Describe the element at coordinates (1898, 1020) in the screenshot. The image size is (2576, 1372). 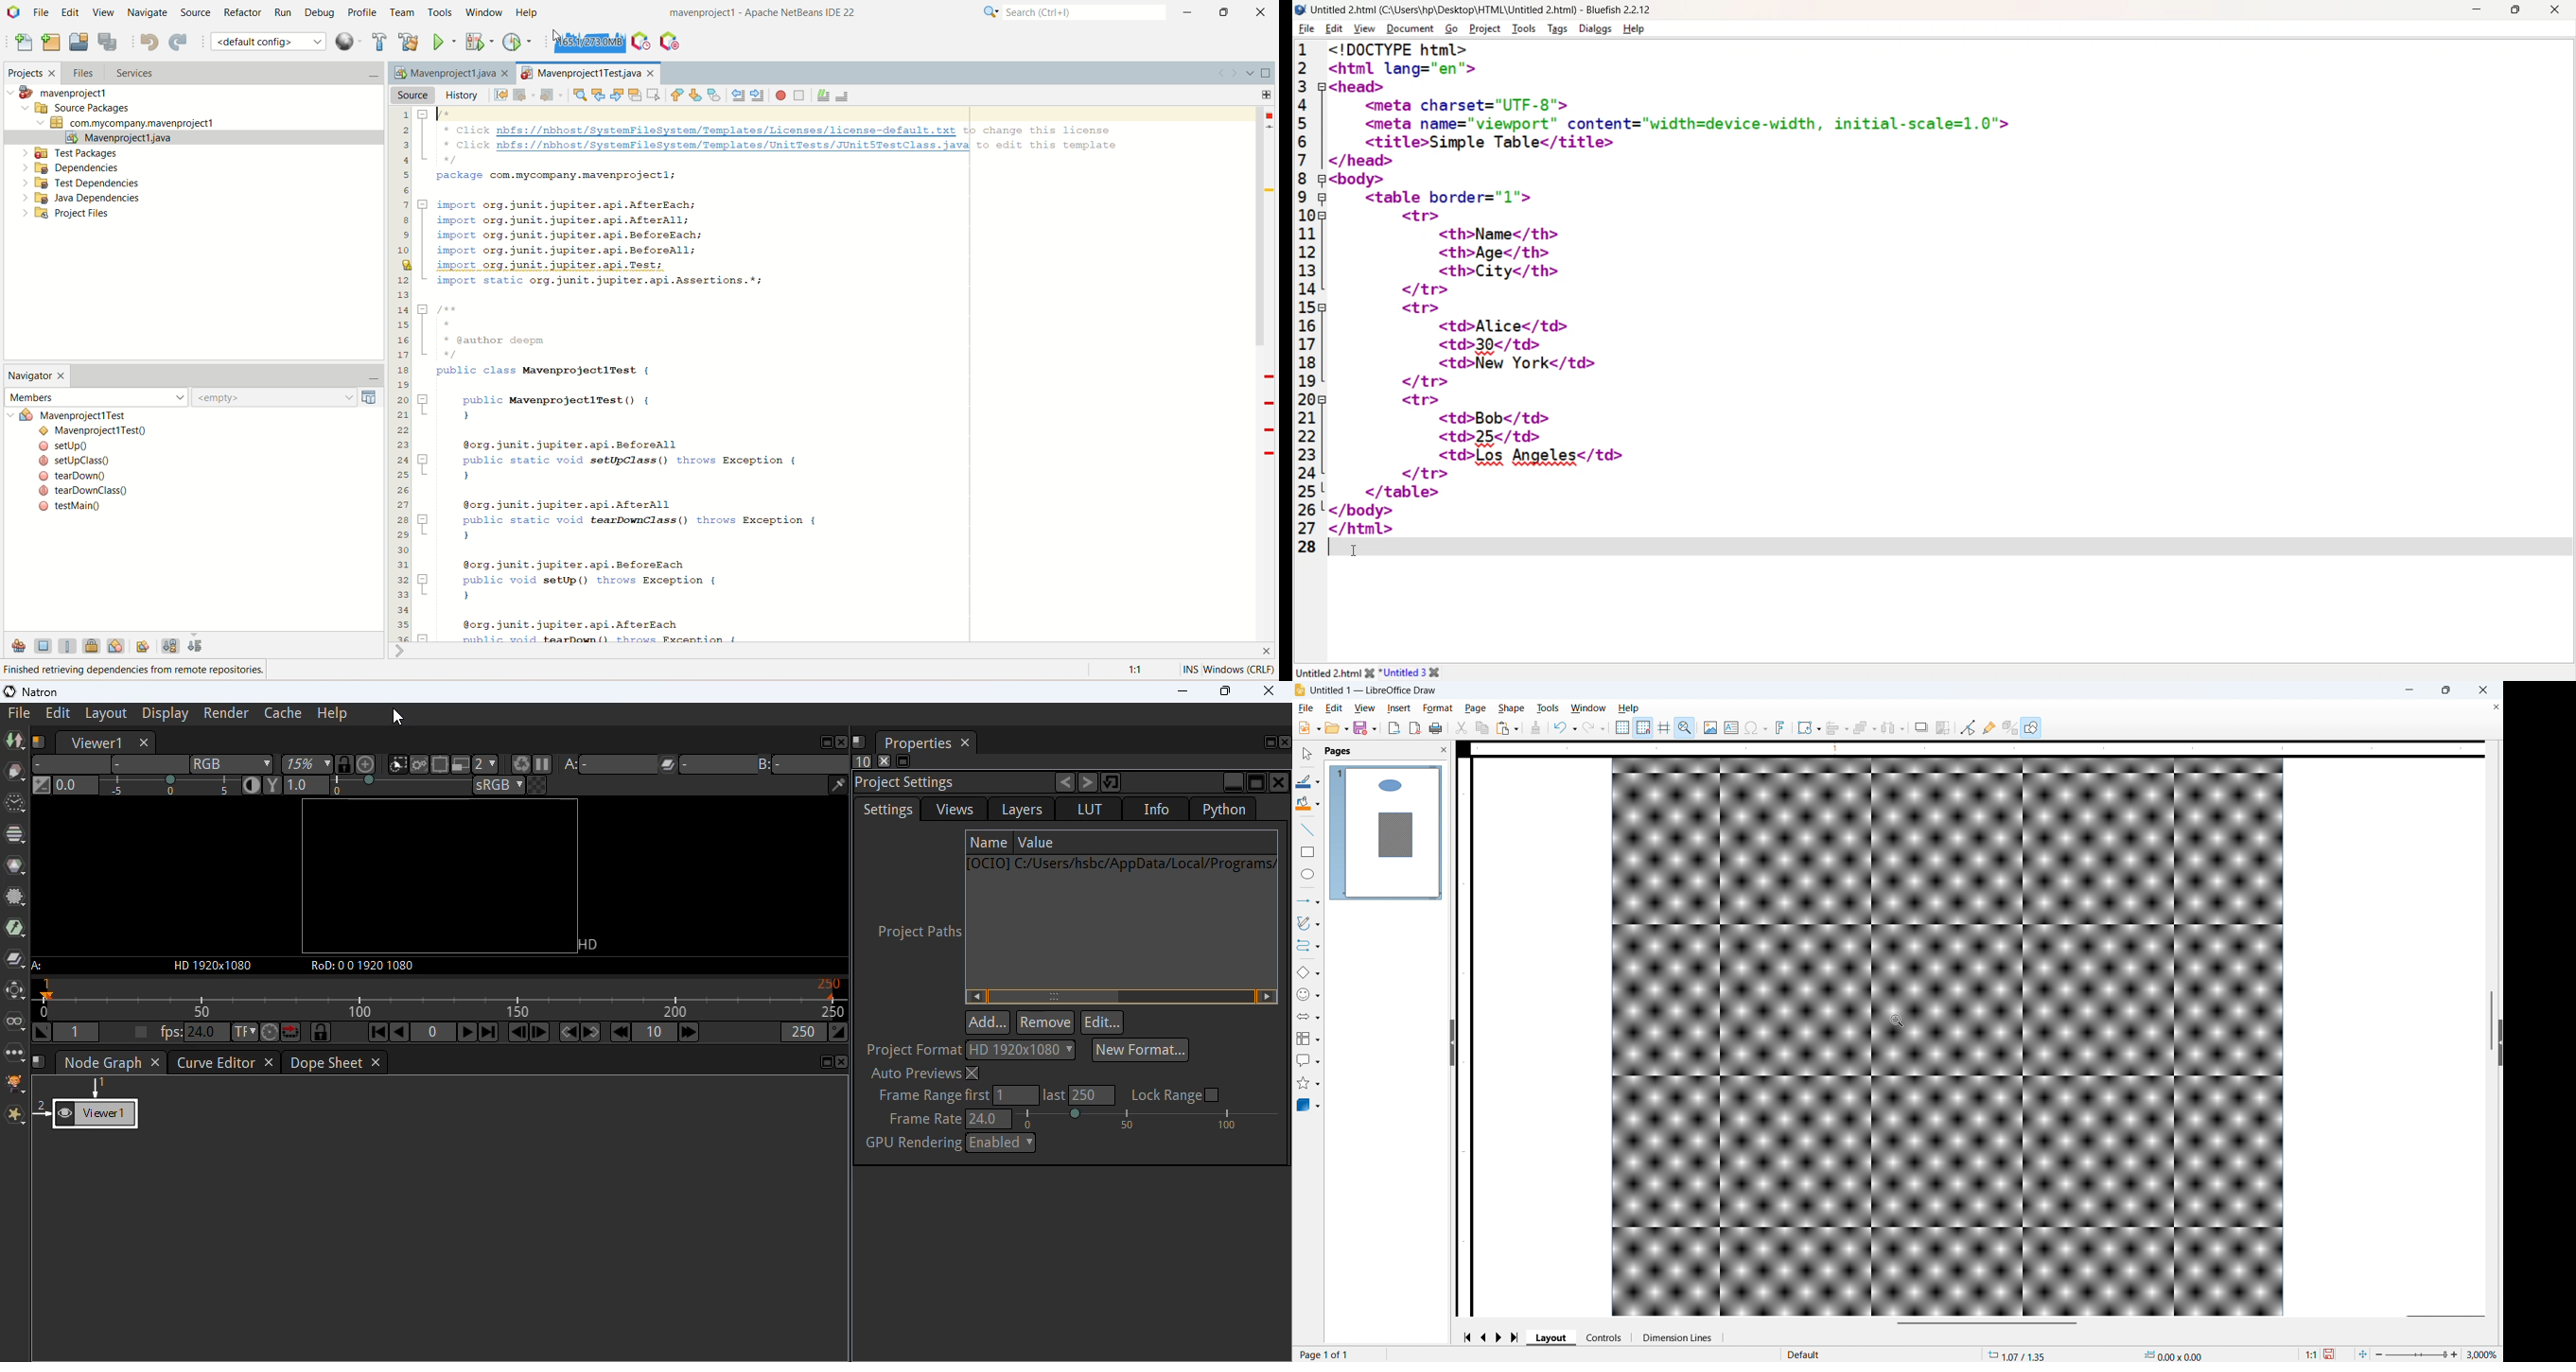
I see `Cursor as zoom tool` at that location.